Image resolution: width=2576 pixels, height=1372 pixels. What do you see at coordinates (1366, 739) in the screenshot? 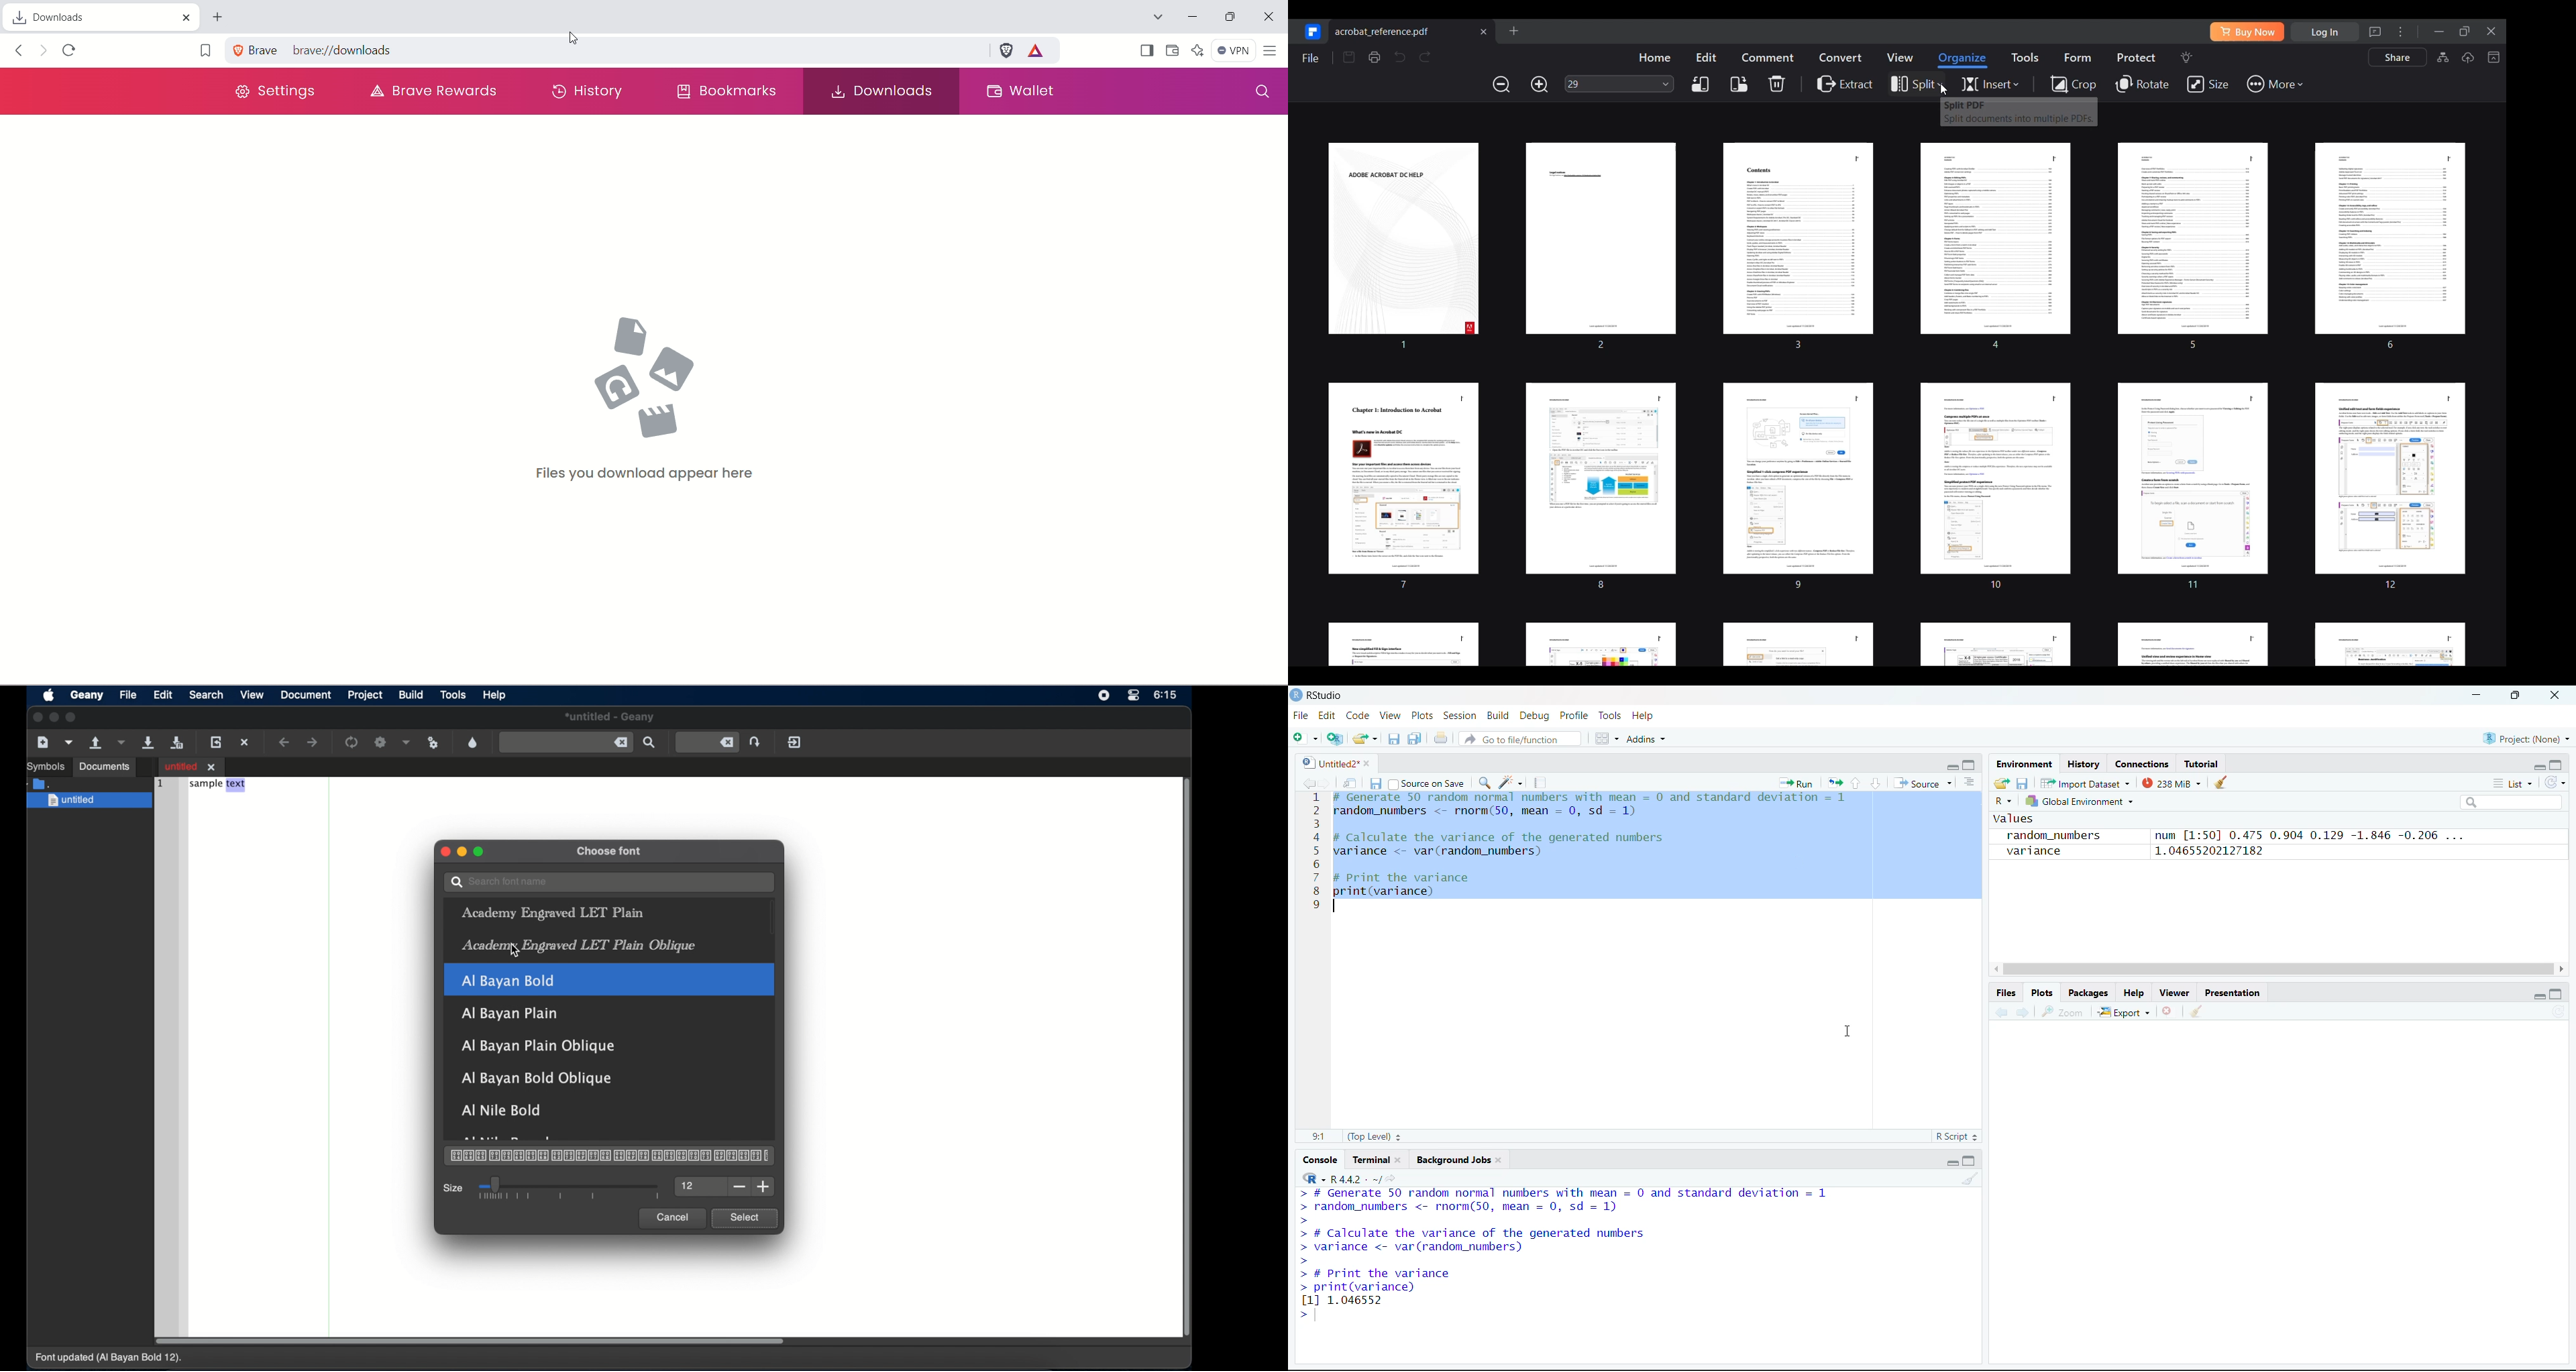
I see `open file` at bounding box center [1366, 739].